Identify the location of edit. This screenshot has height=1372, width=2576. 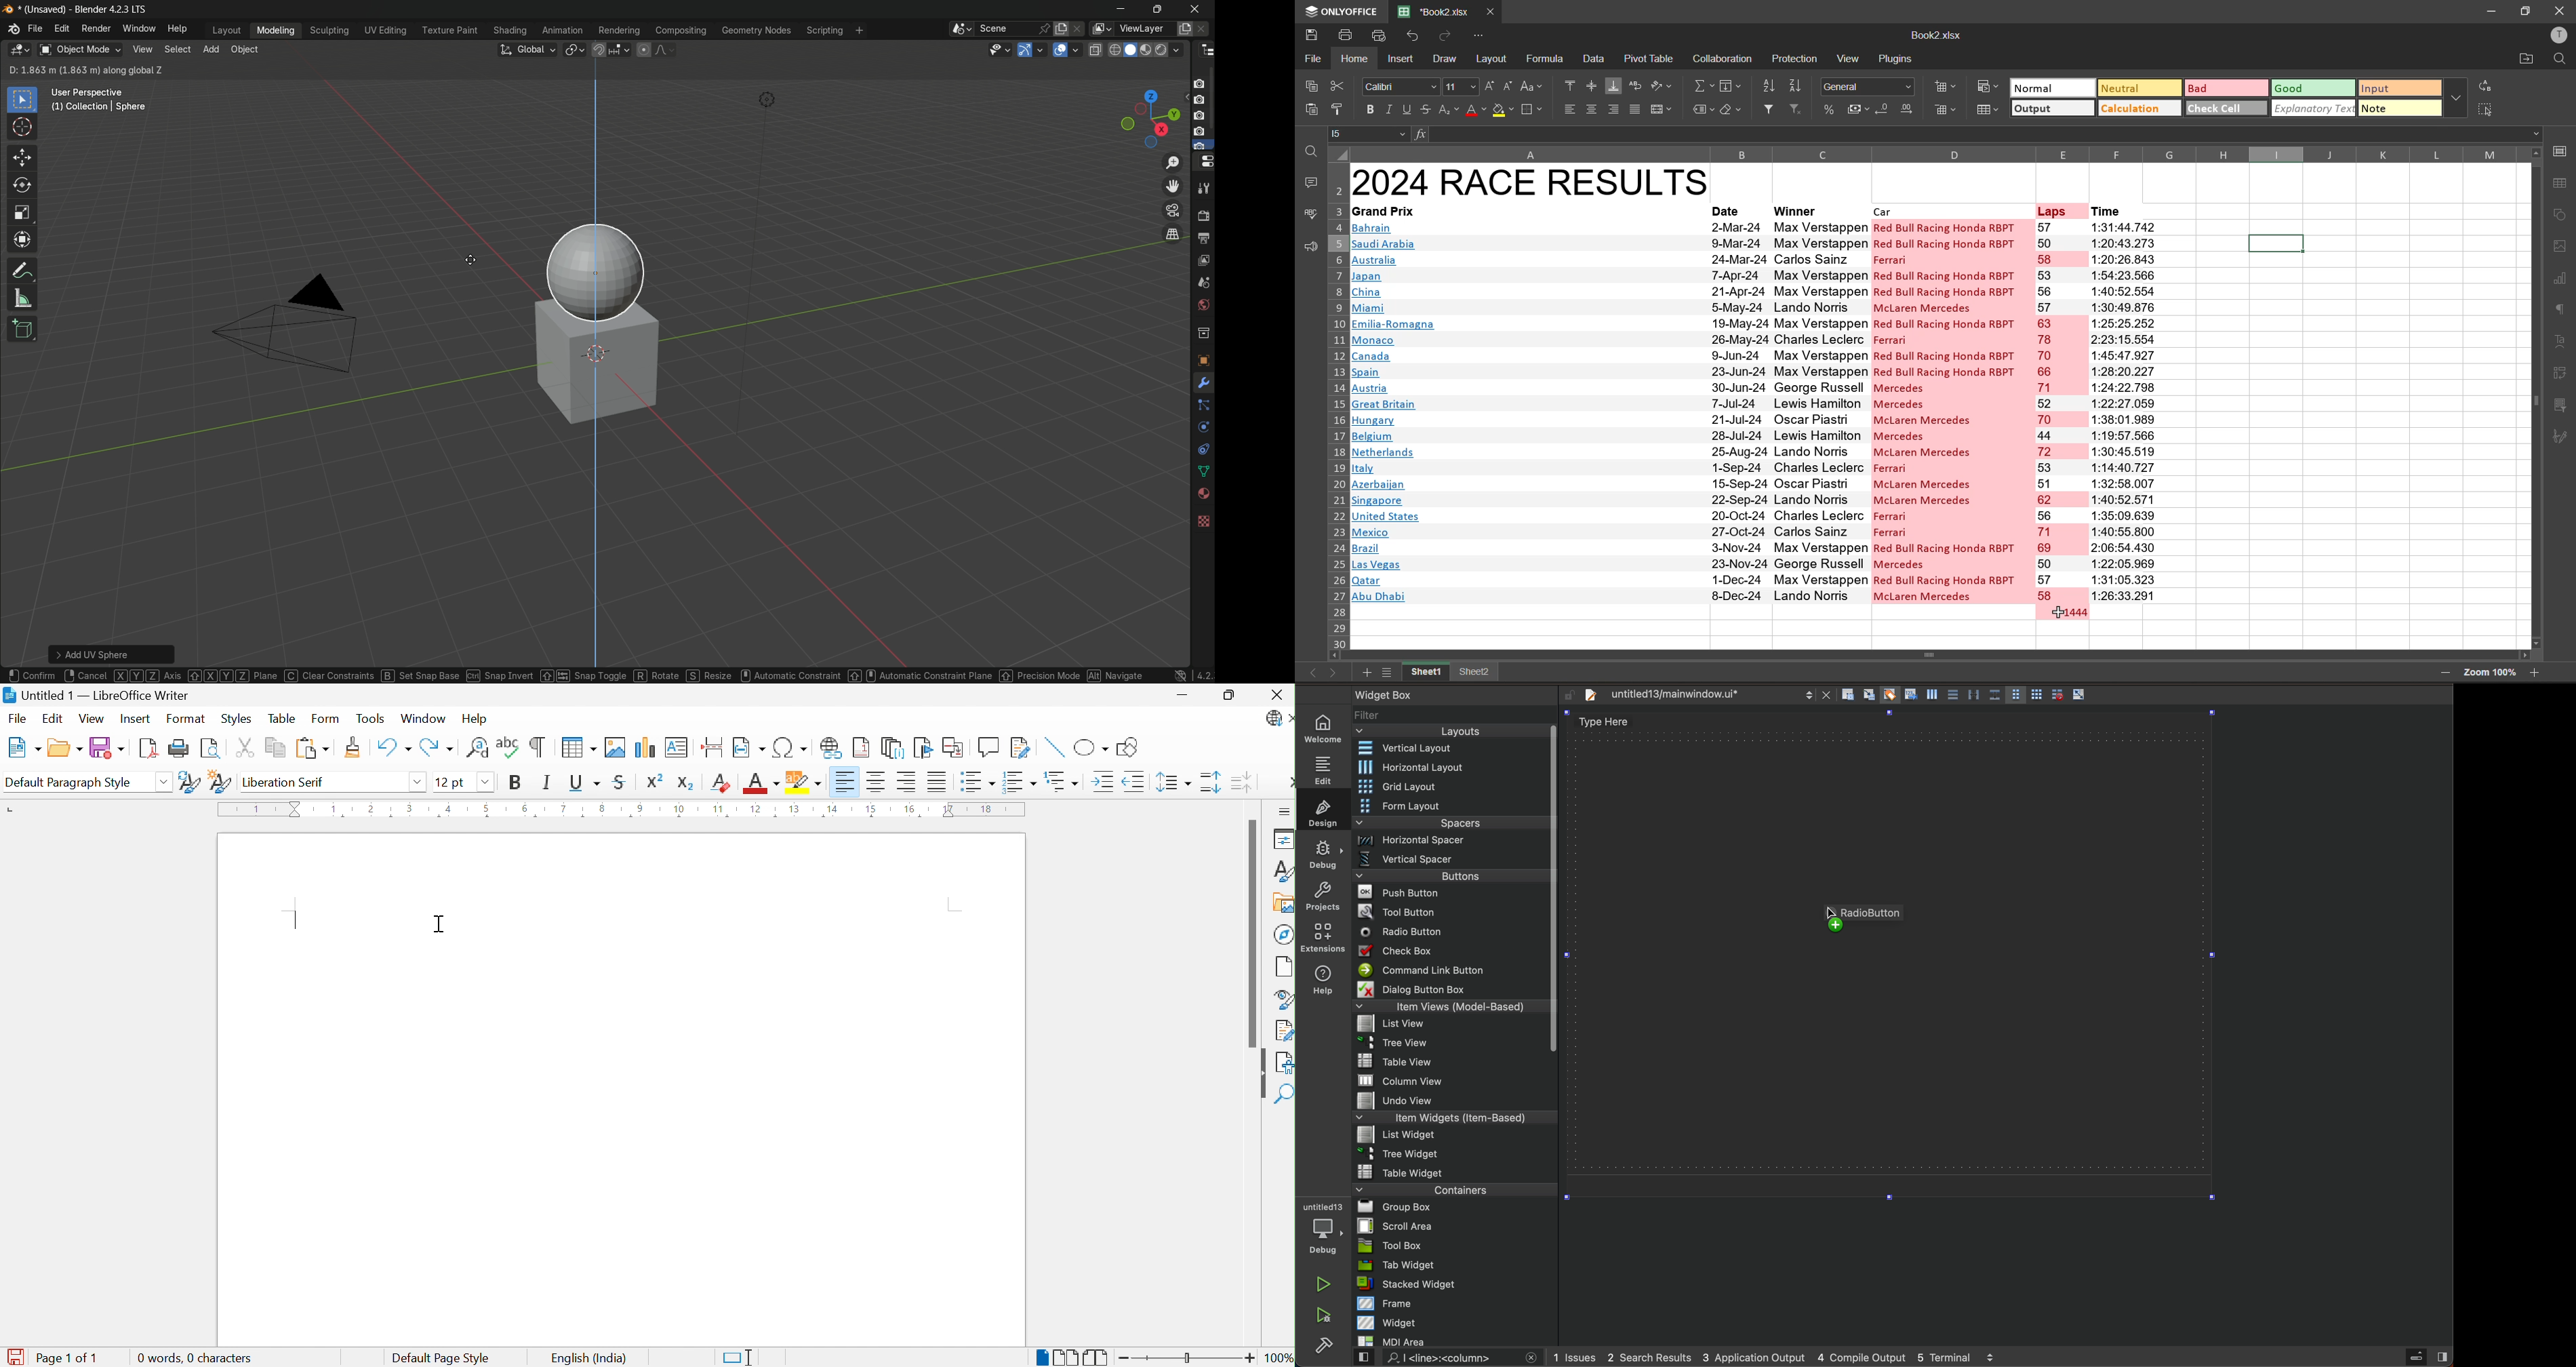
(1328, 767).